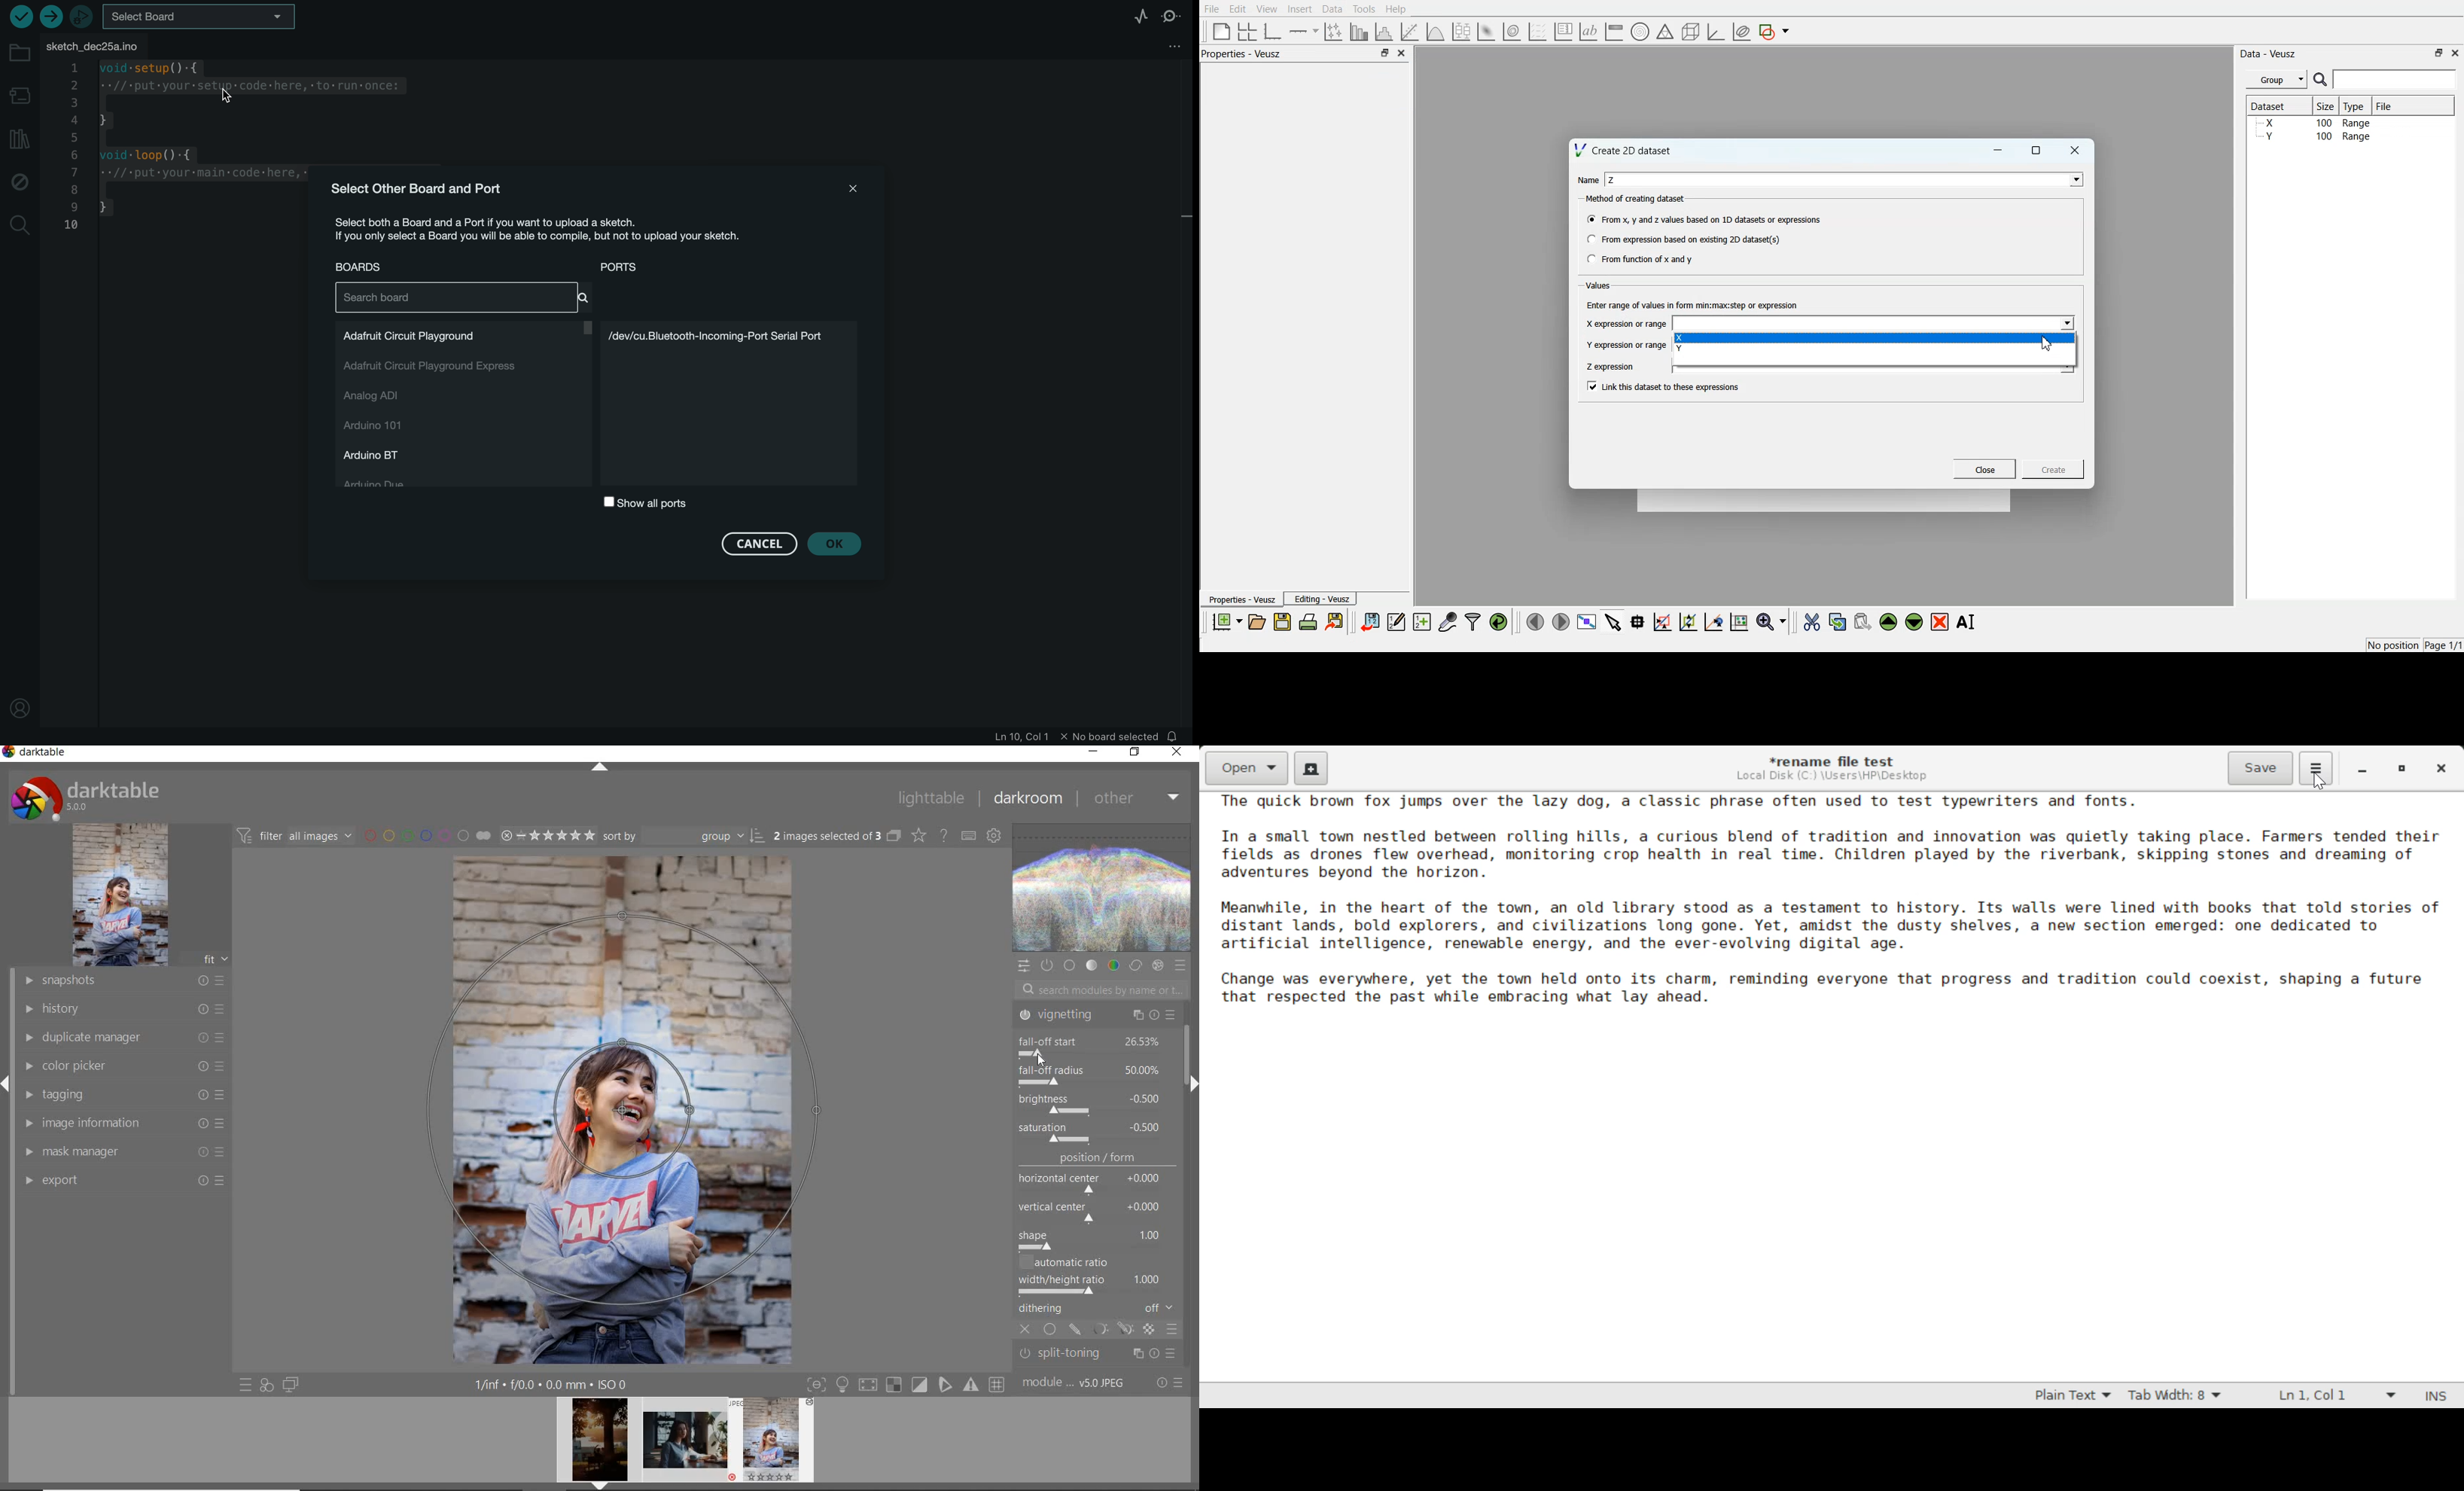 This screenshot has height=1512, width=2464. Describe the element at coordinates (930, 798) in the screenshot. I see `LIGHTTABLE` at that location.